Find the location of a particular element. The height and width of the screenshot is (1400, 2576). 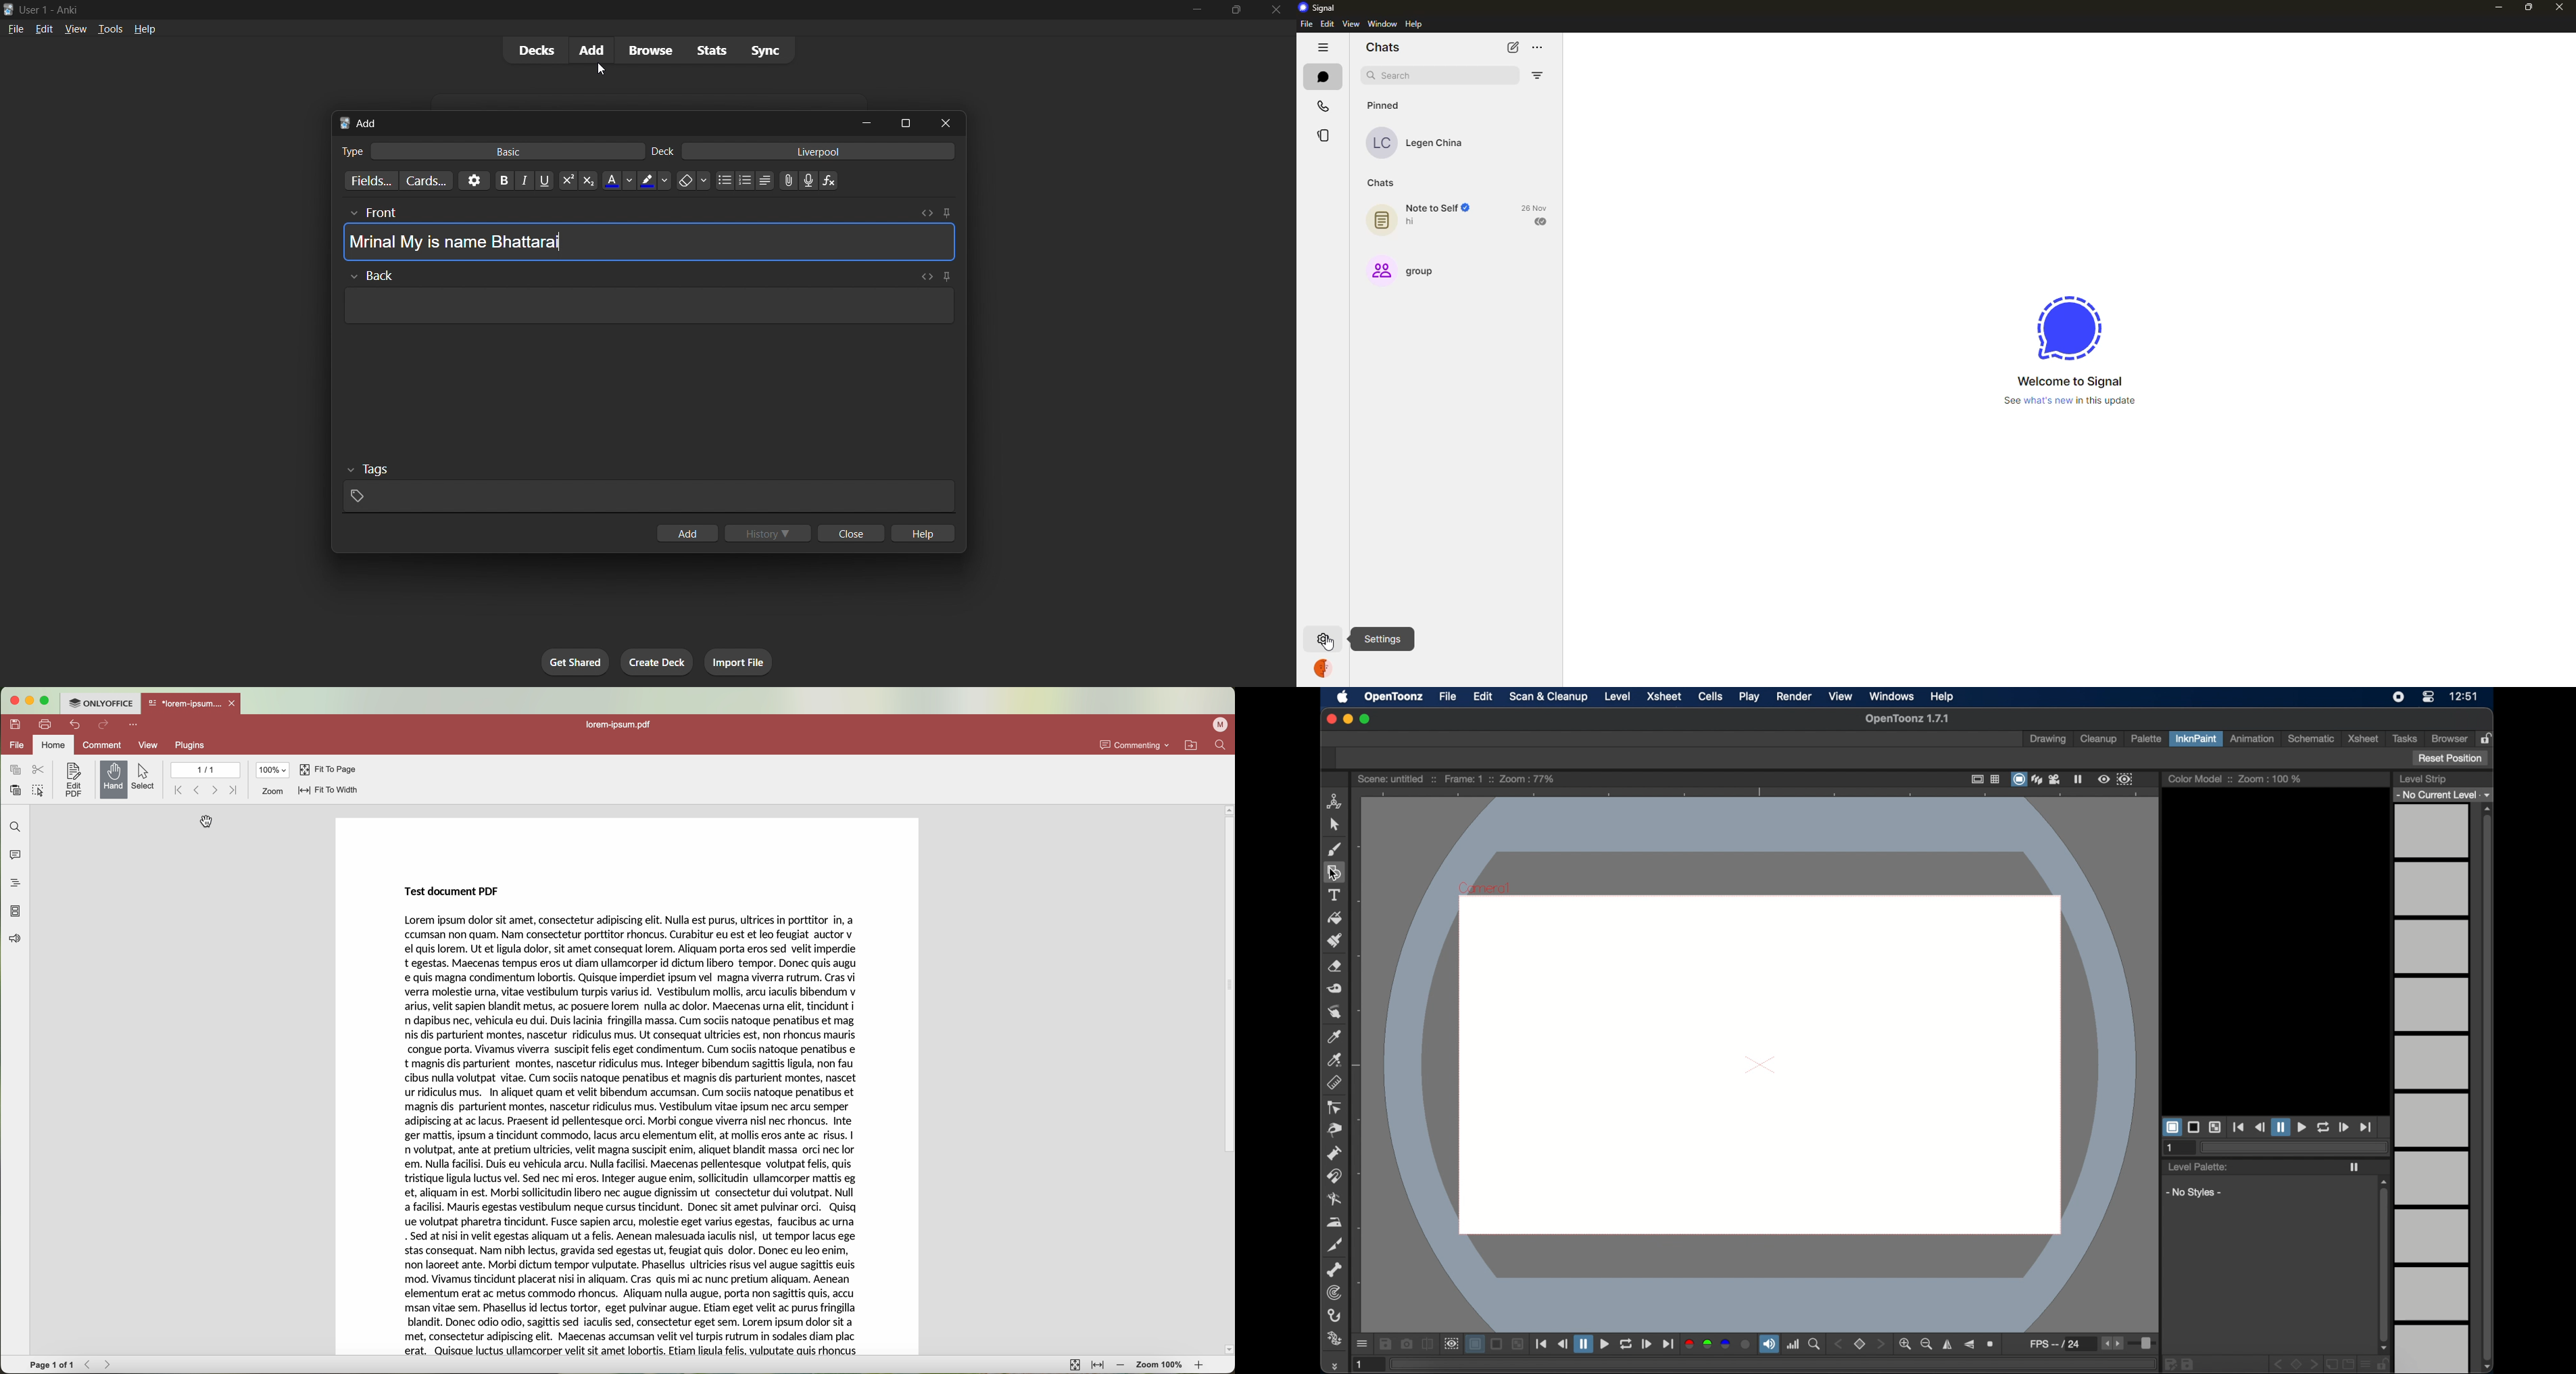

import file is located at coordinates (737, 660).